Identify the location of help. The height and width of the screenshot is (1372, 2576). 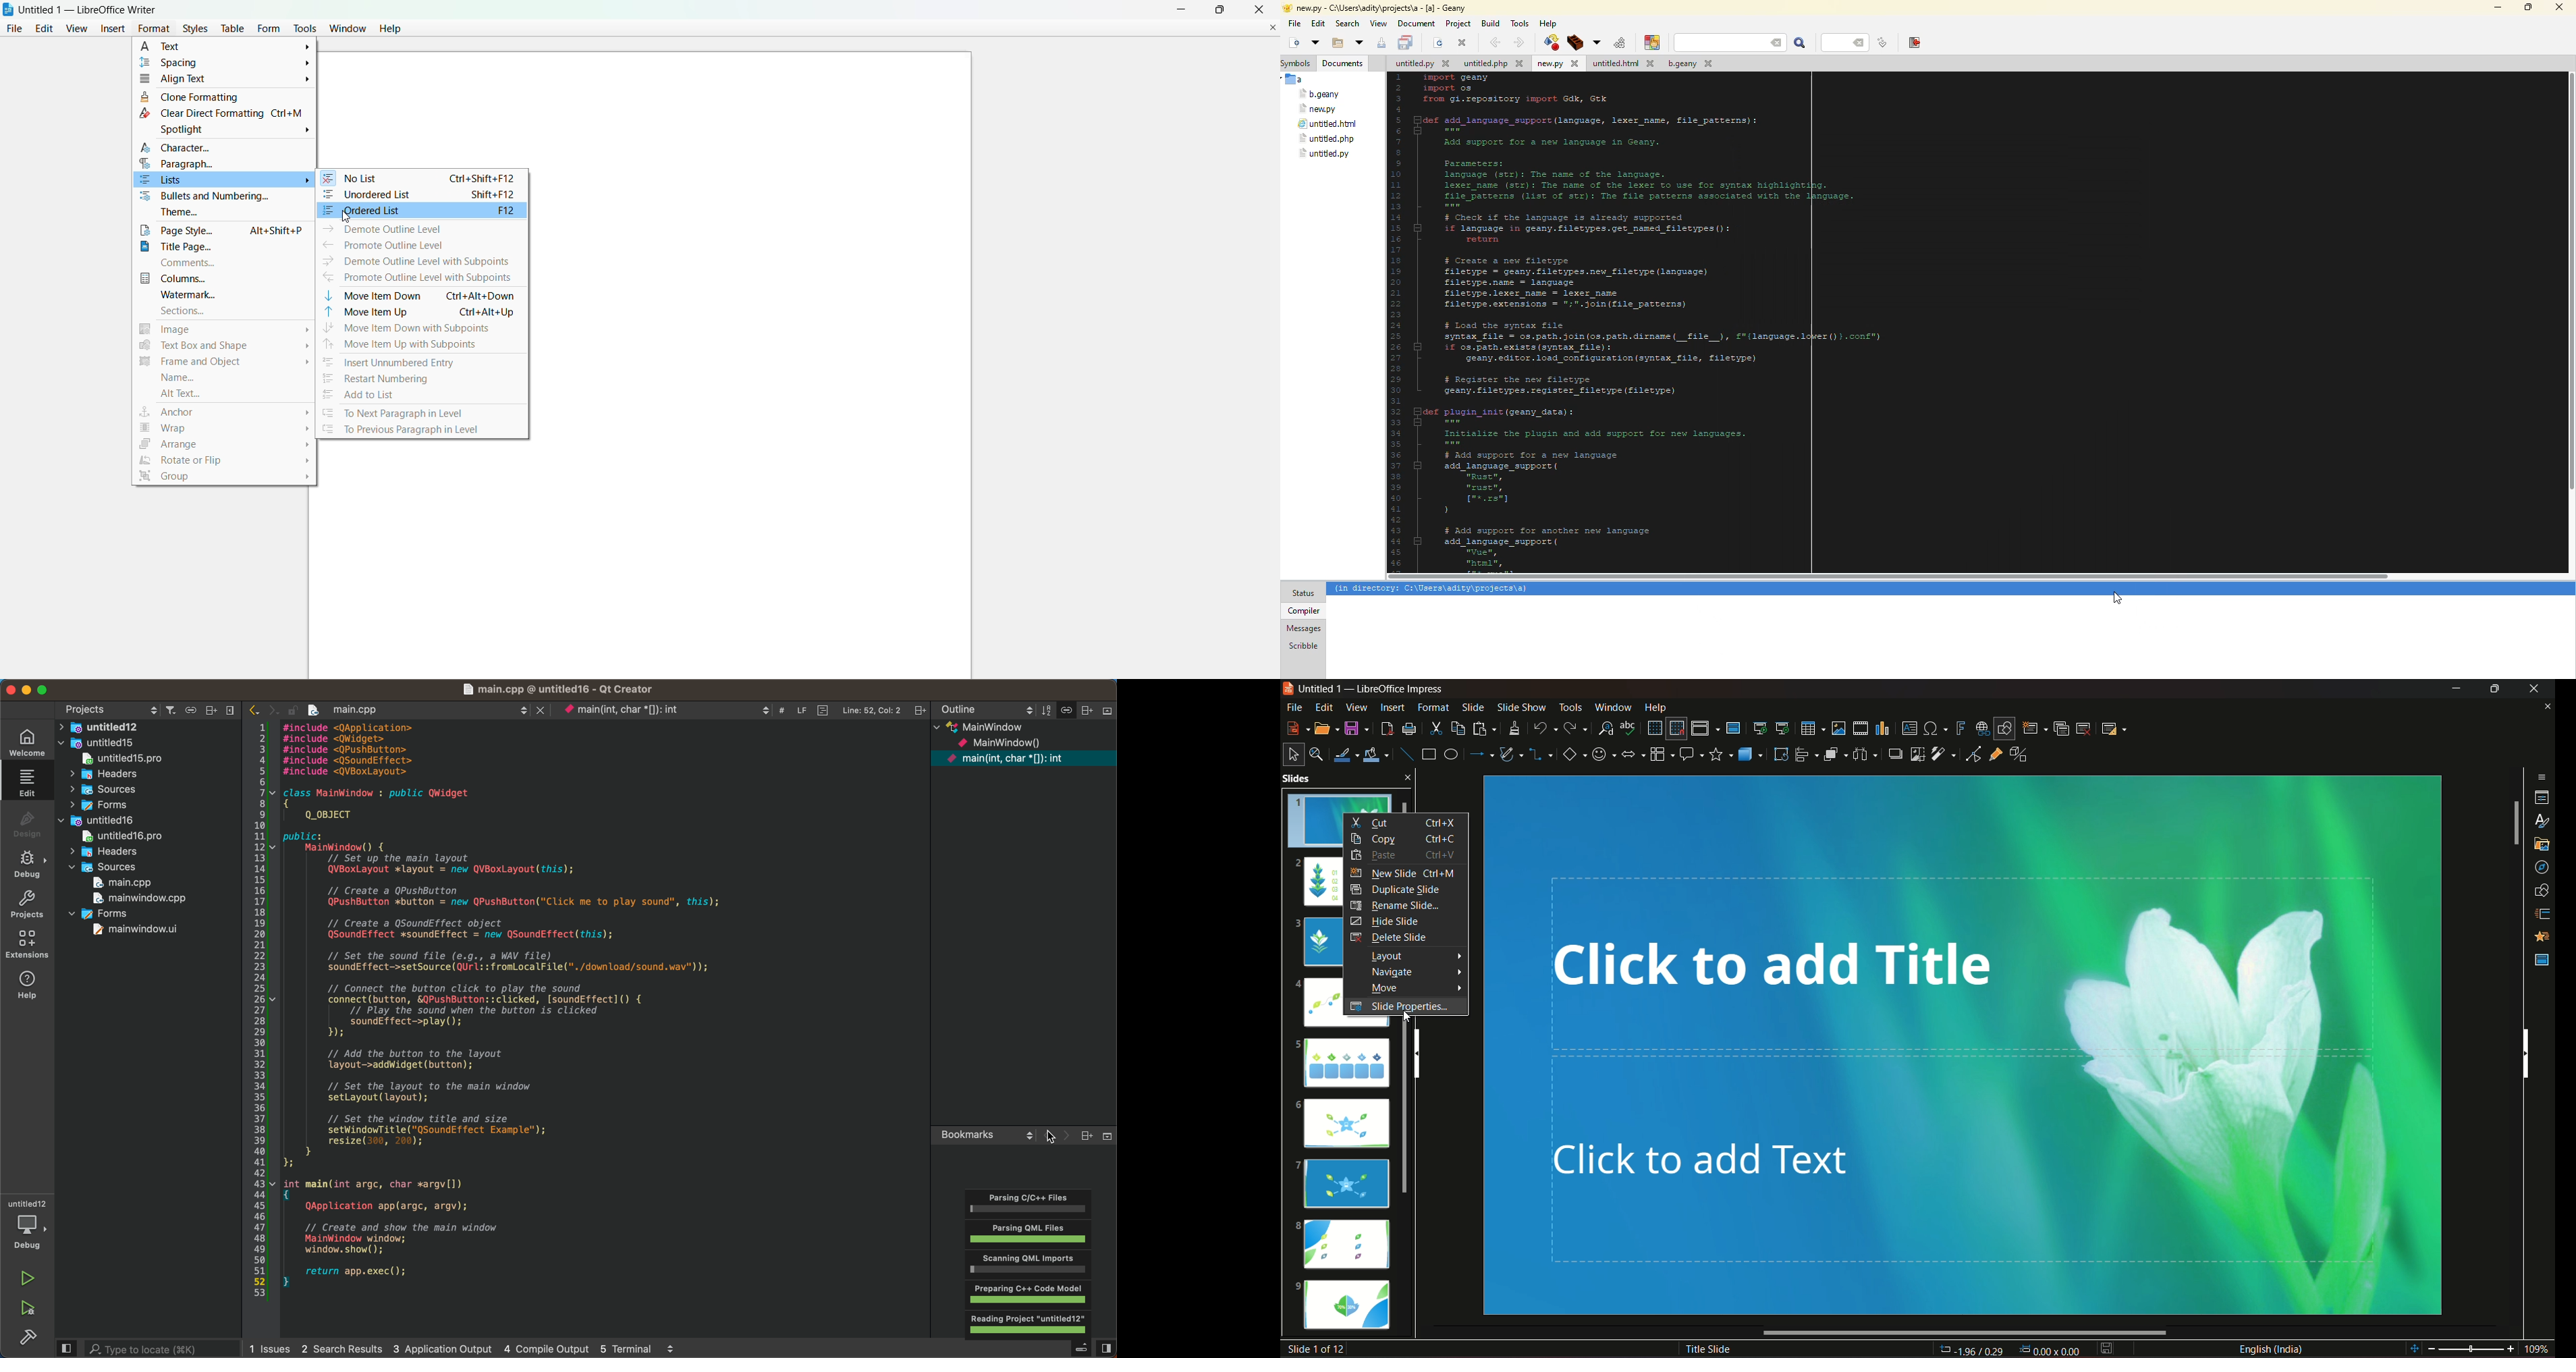
(1656, 706).